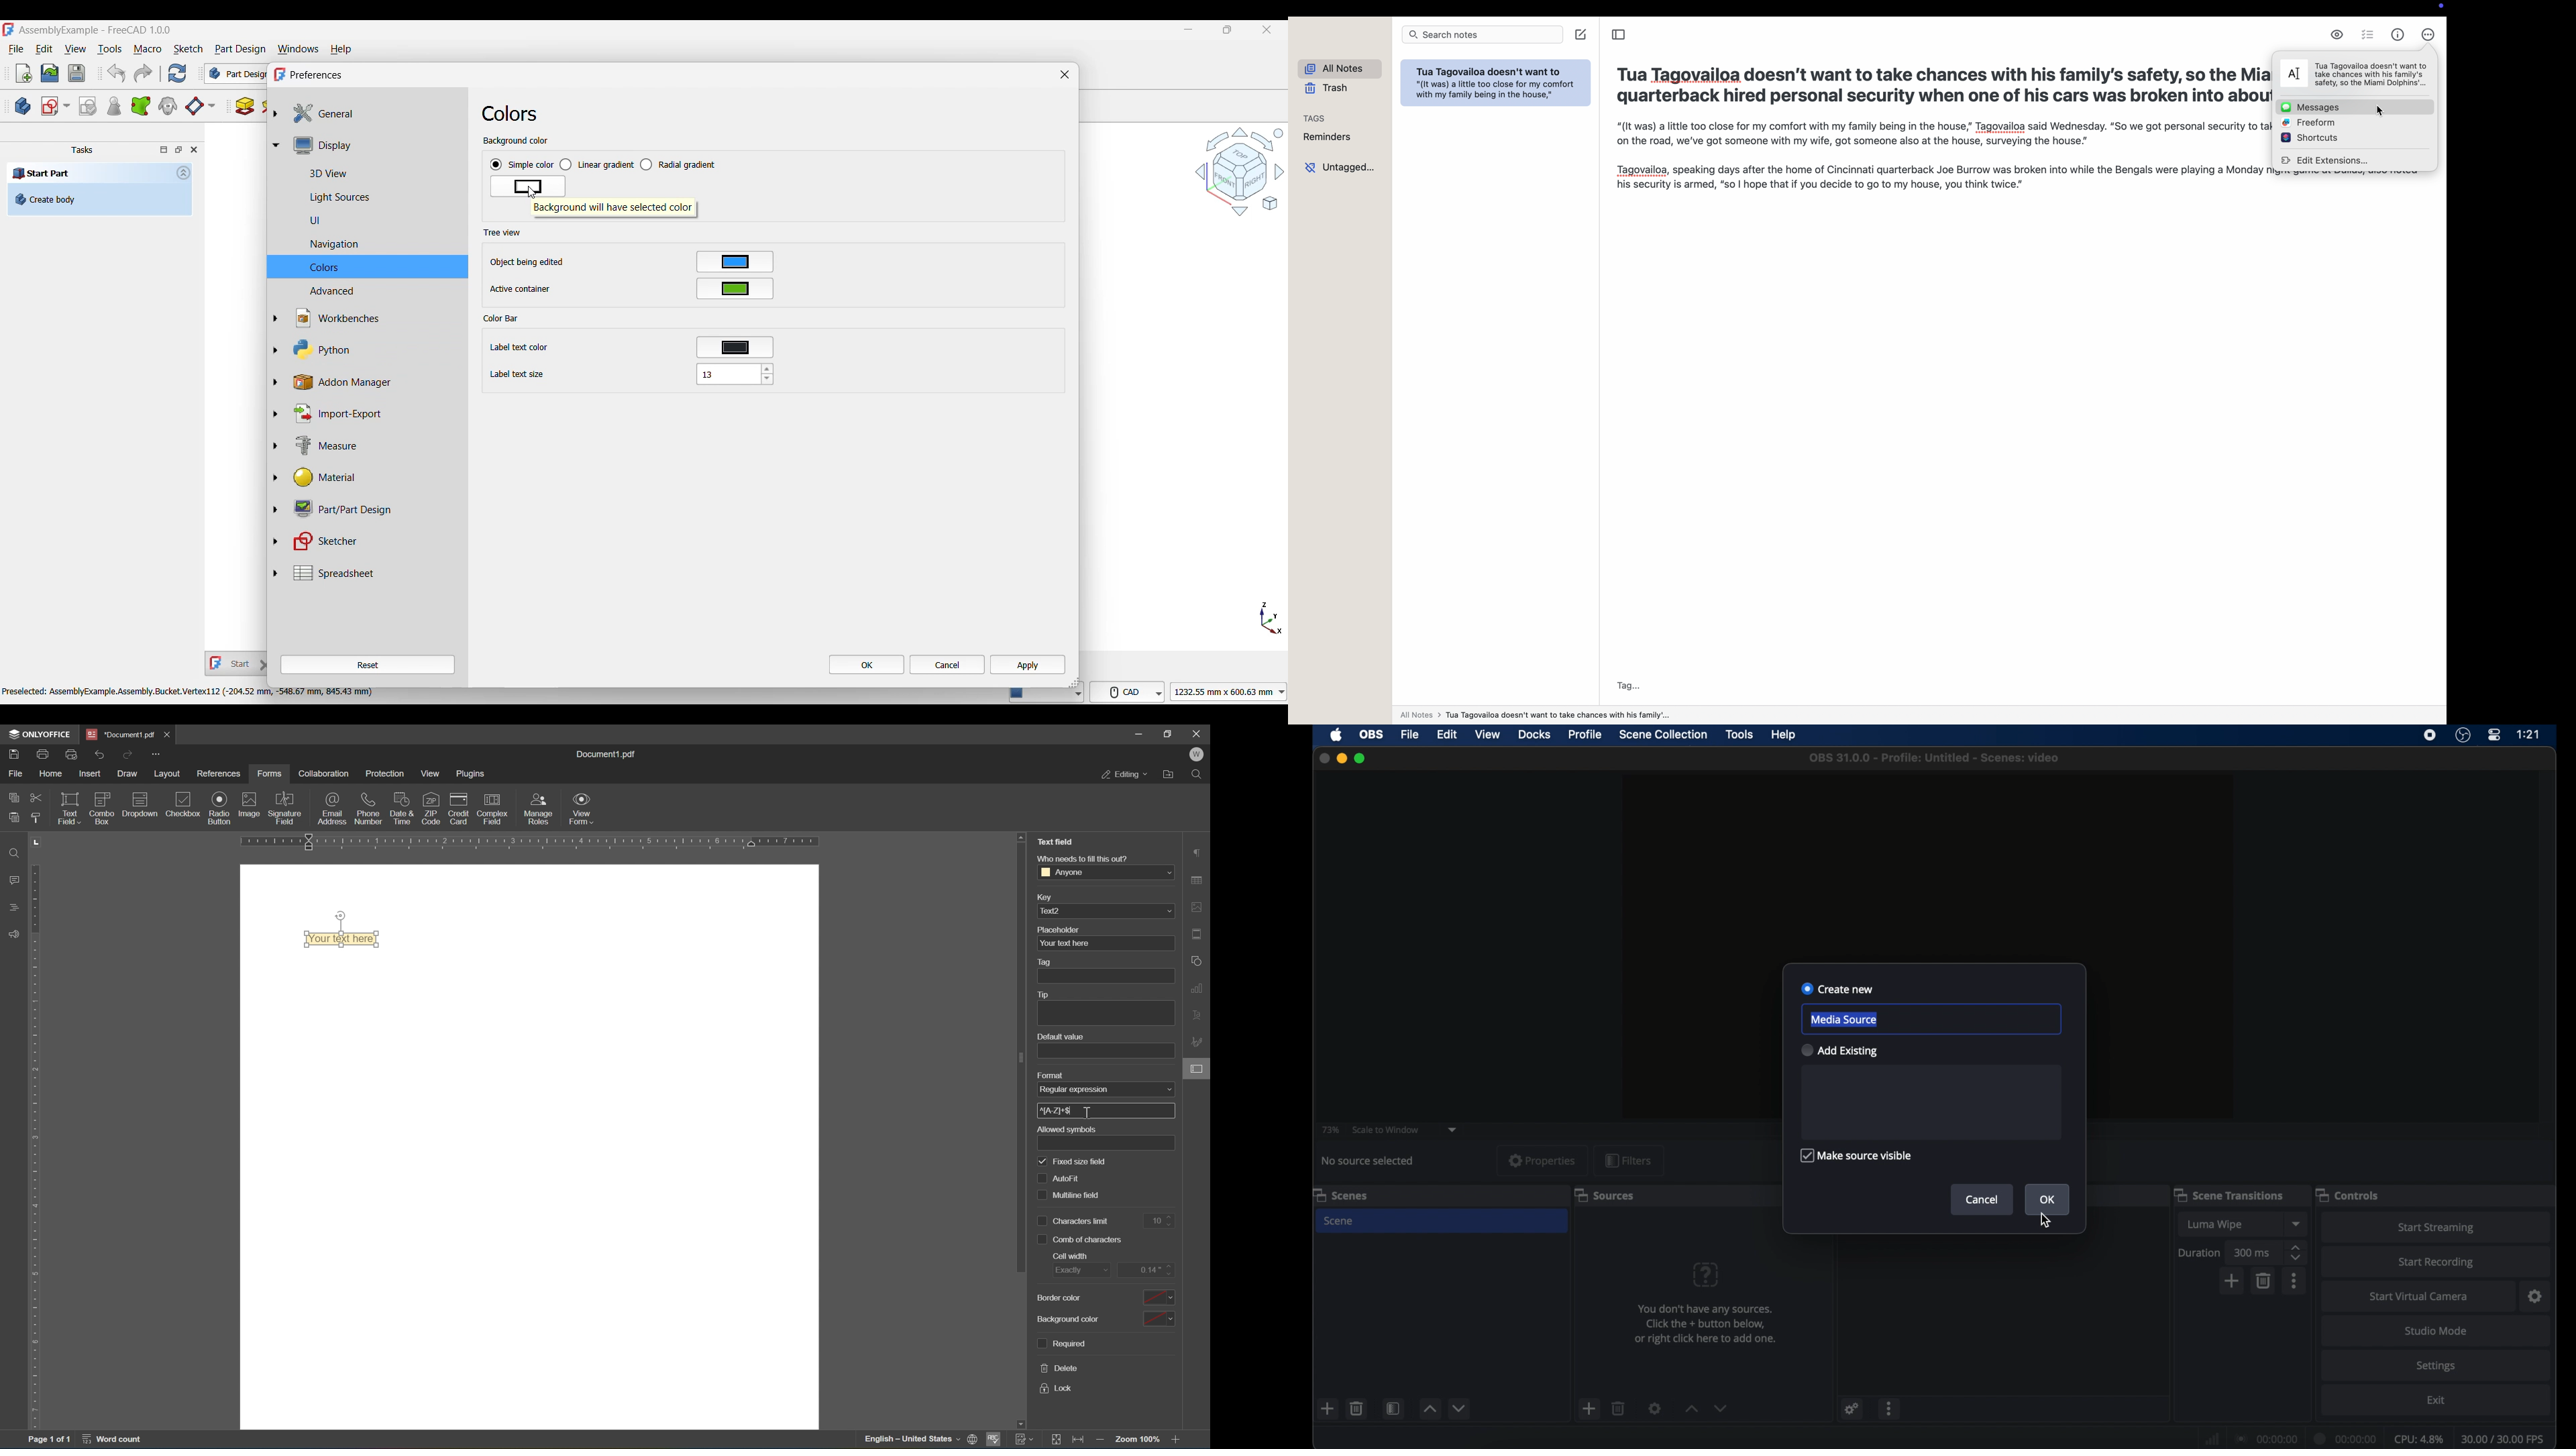 This screenshot has width=2576, height=1456. I want to click on controls, so click(2350, 1195).